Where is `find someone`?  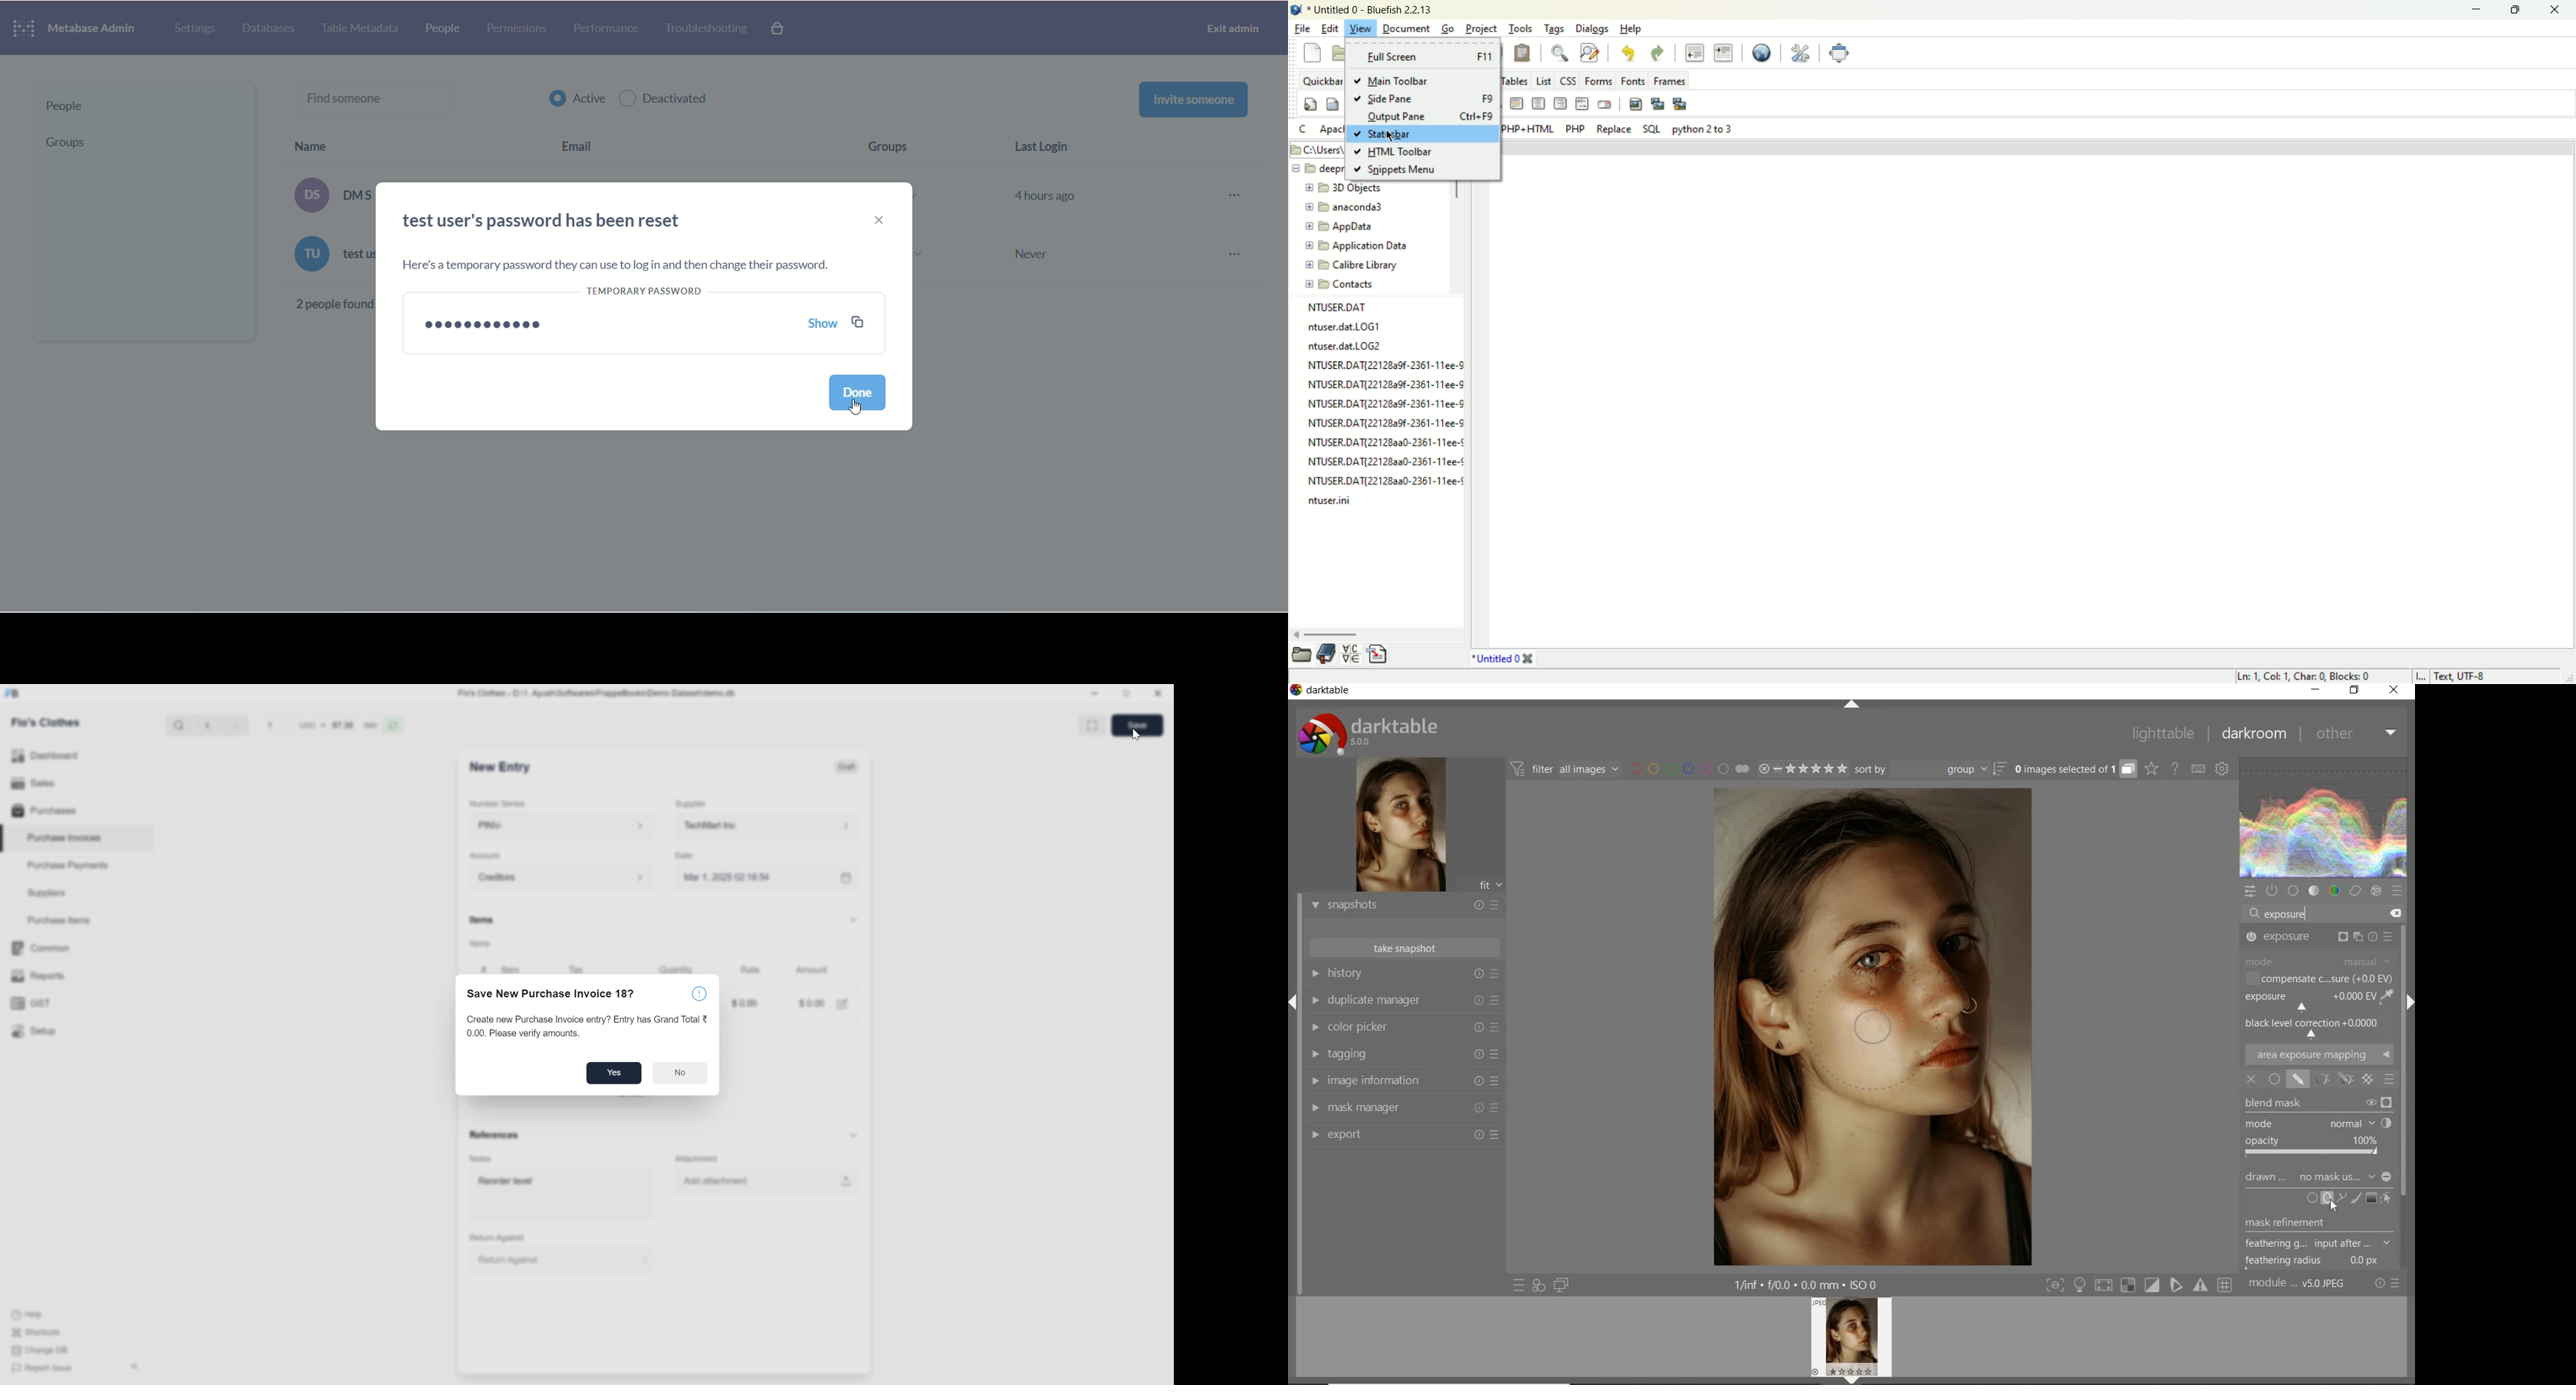
find someone is located at coordinates (380, 96).